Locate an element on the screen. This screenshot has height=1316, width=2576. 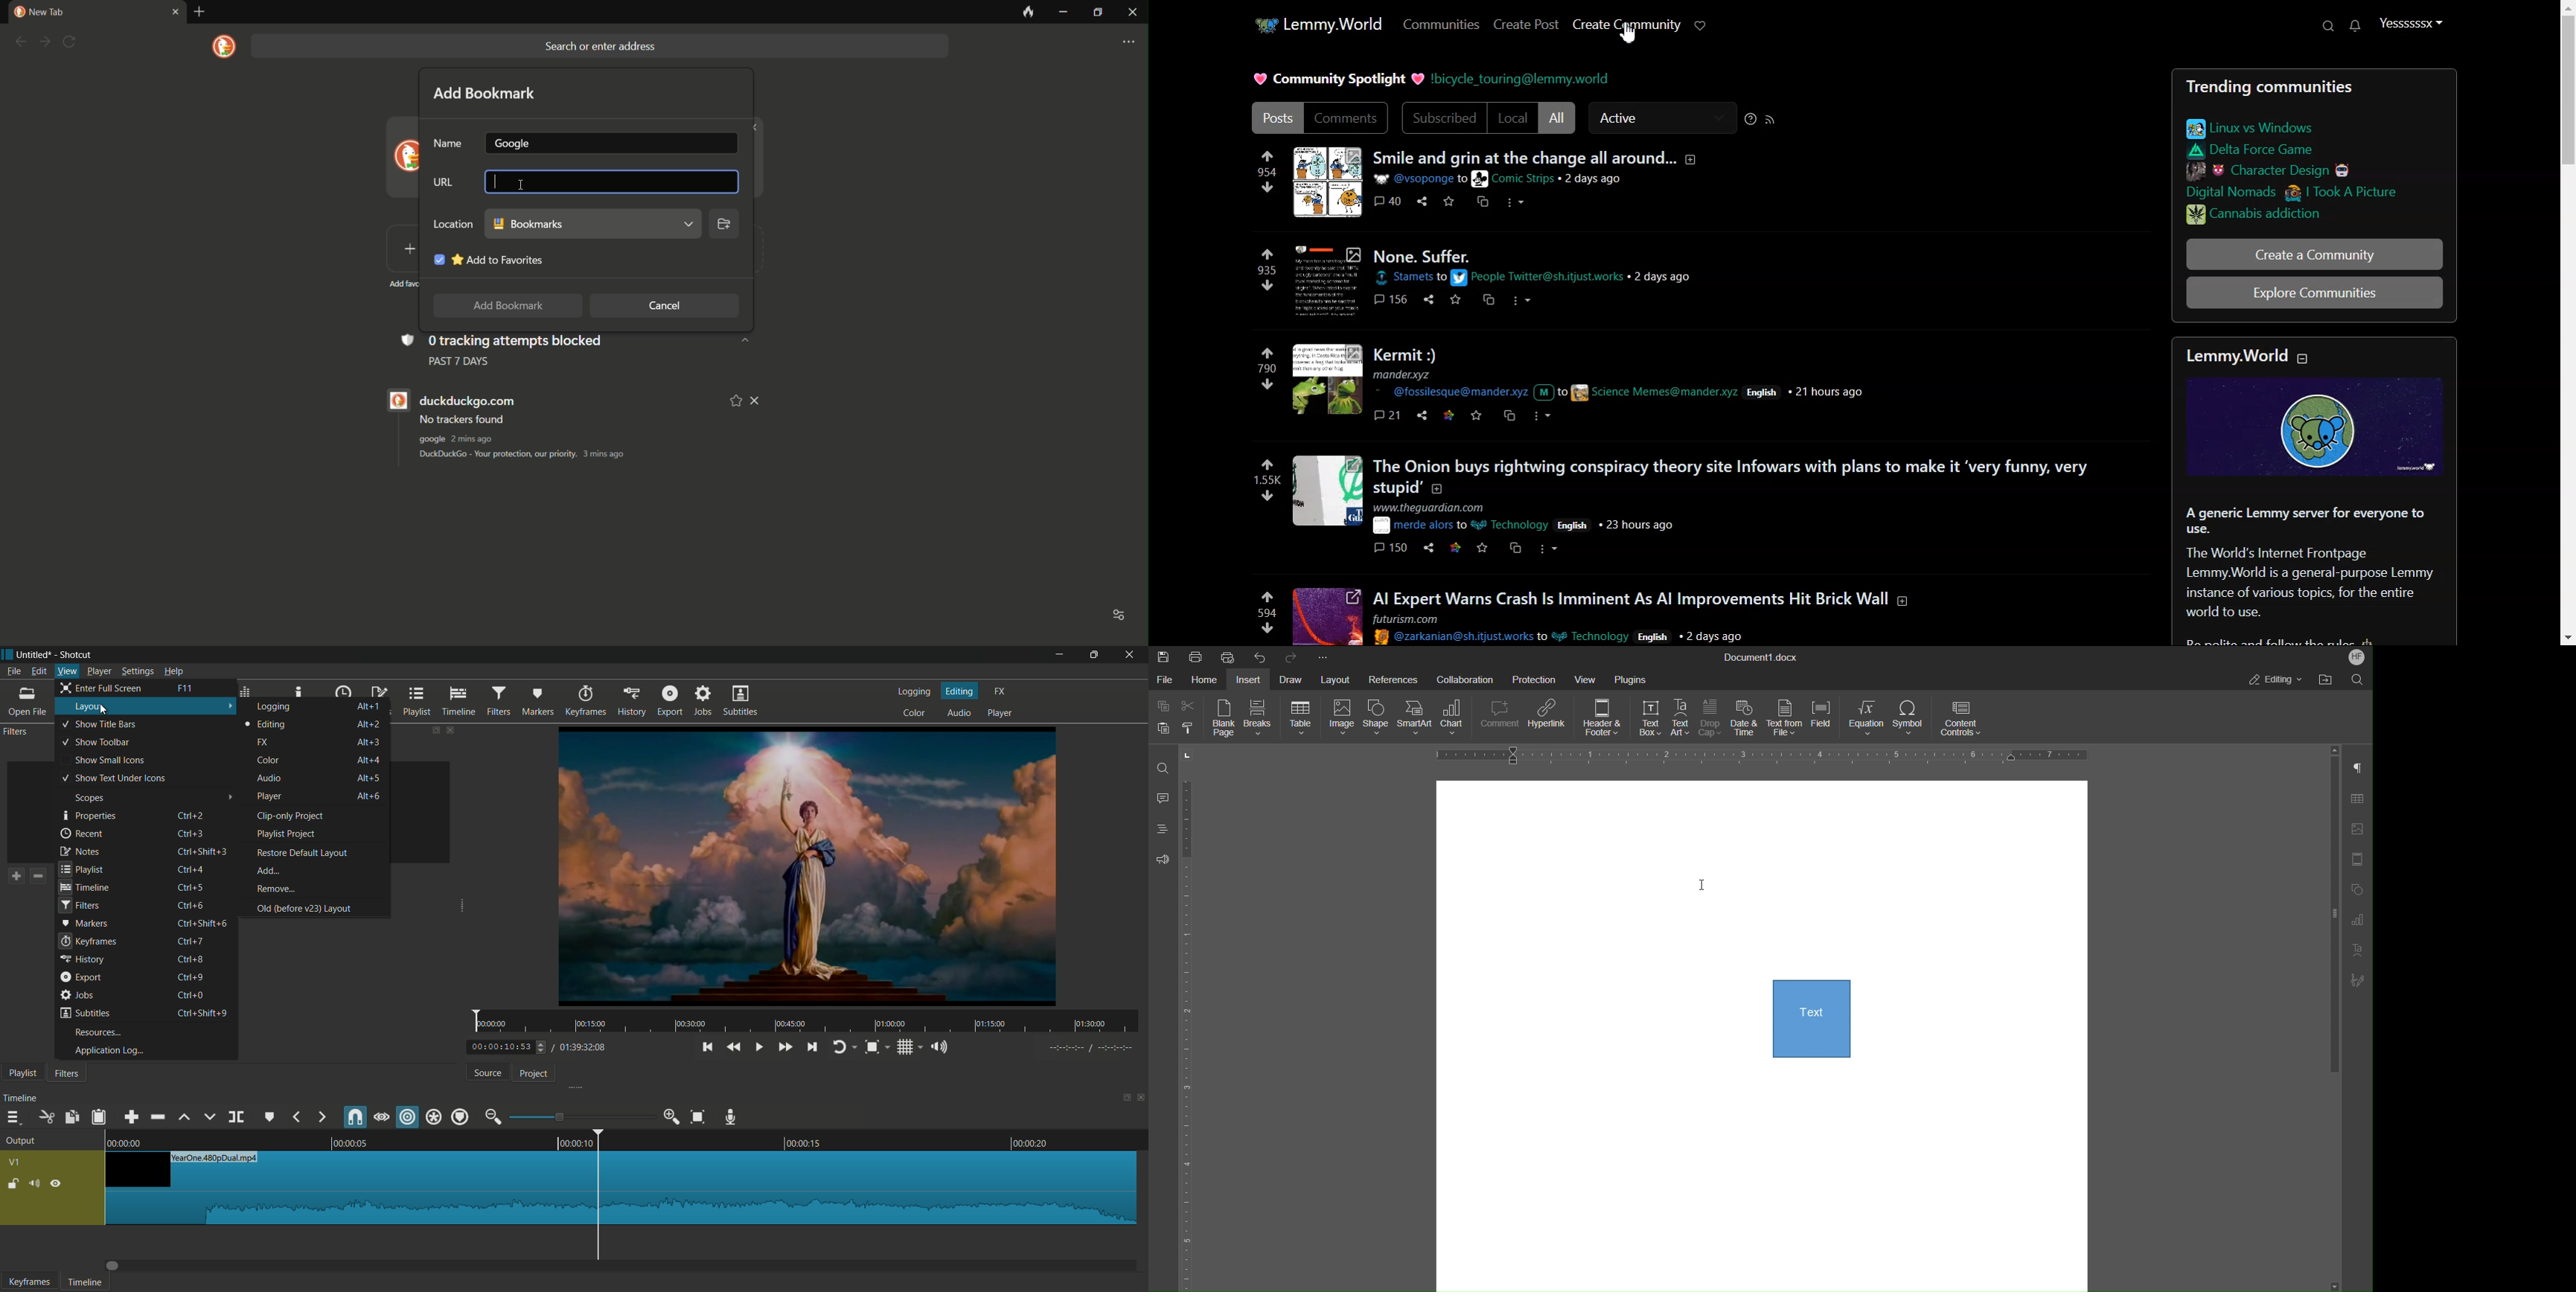
posts is located at coordinates (1548, 158).